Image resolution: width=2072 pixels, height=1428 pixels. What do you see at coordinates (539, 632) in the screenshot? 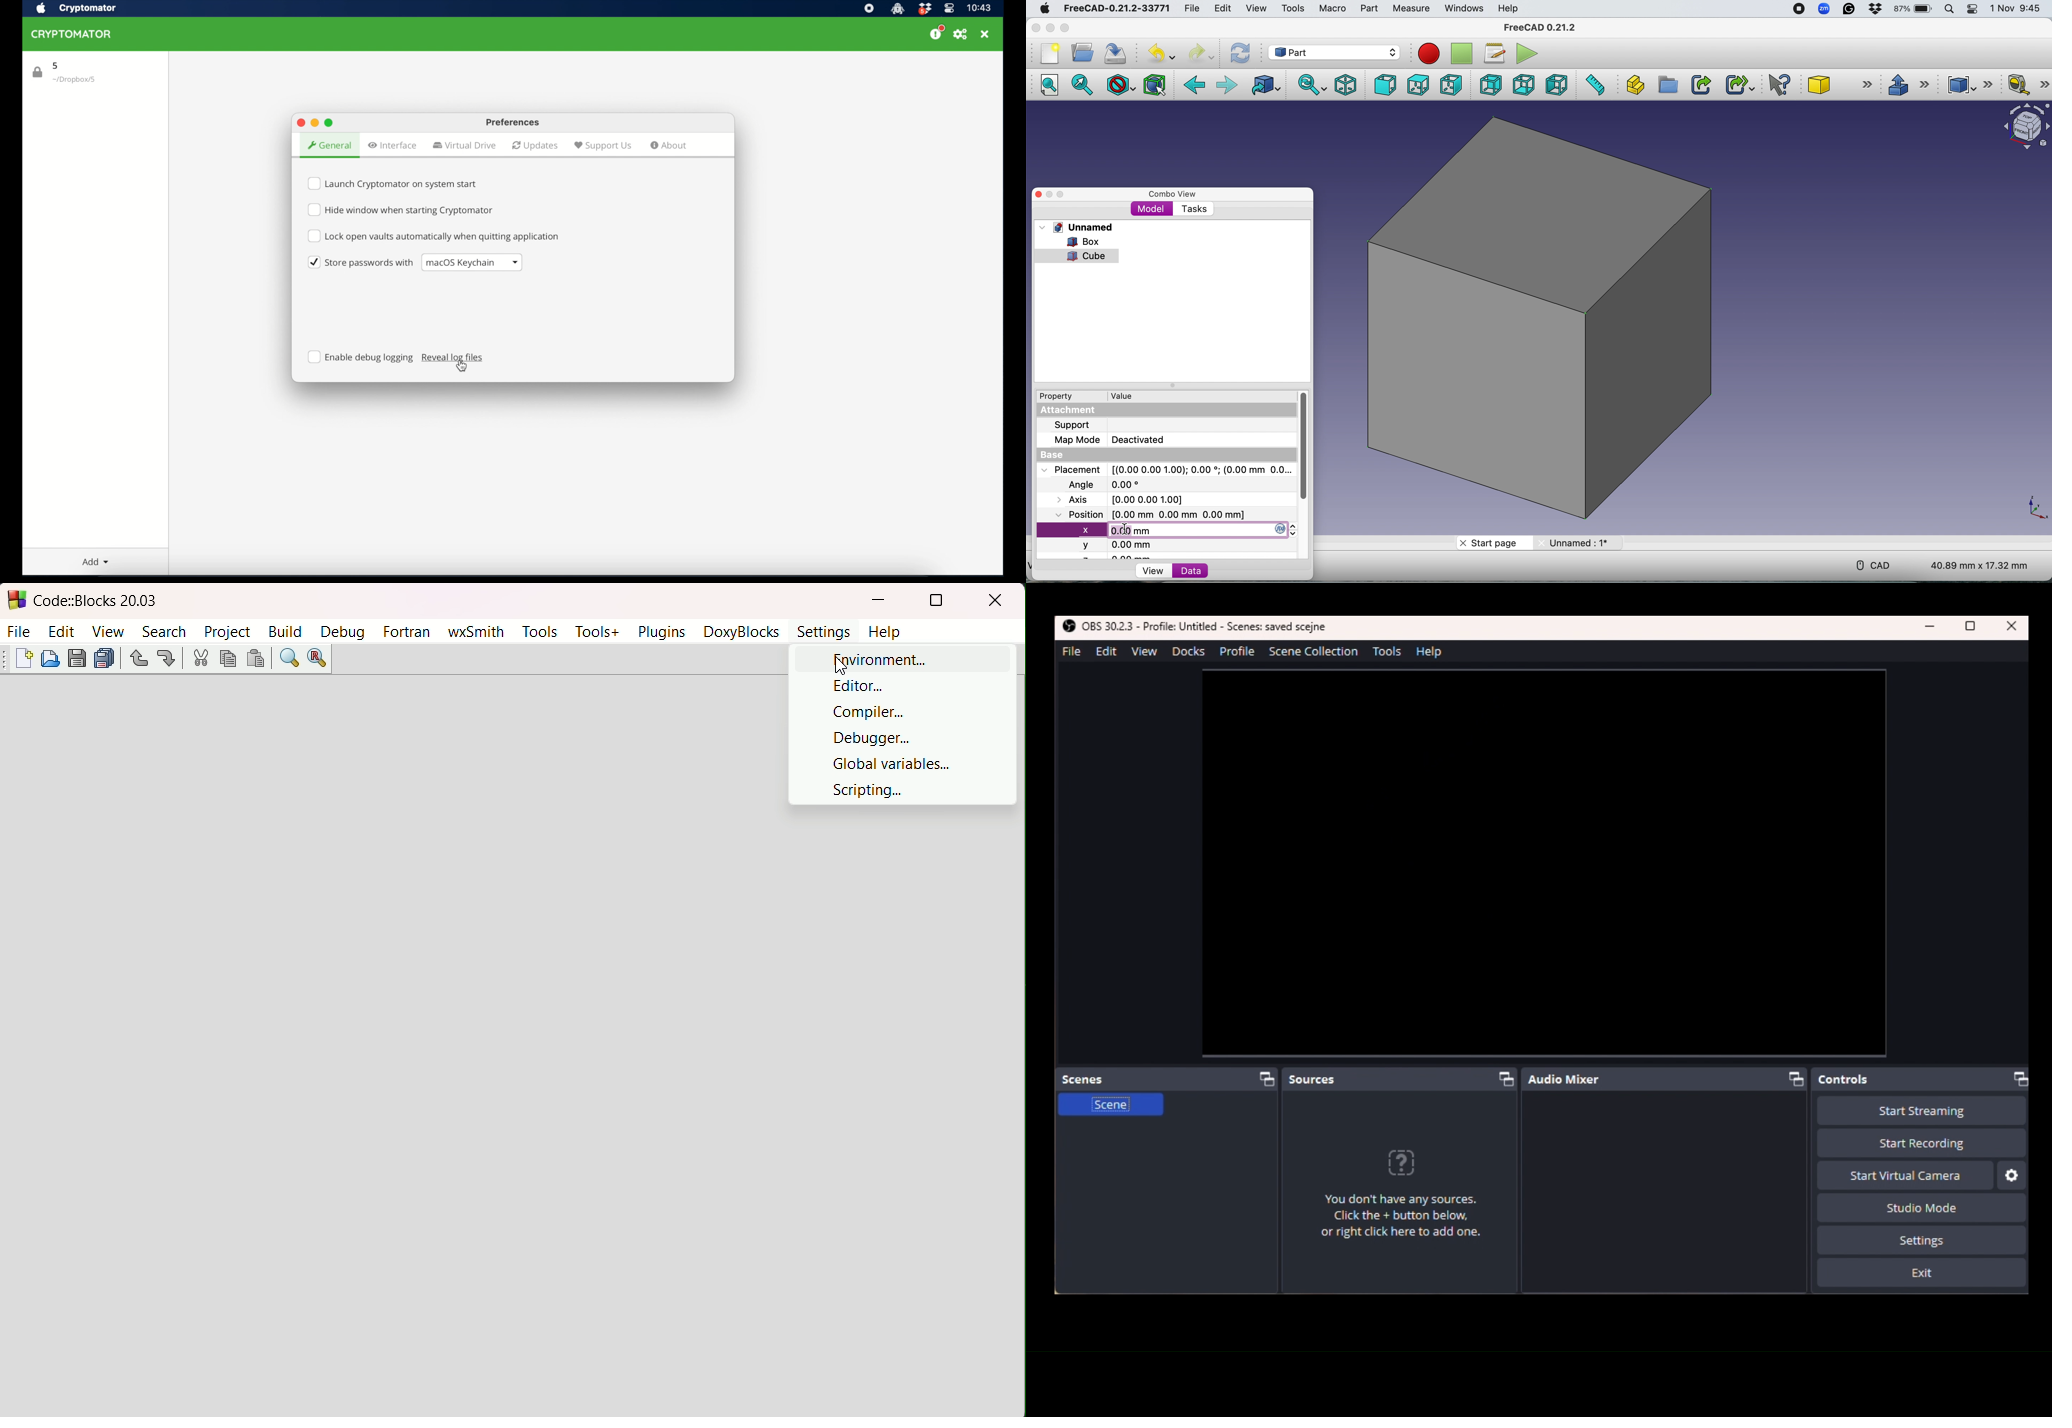
I see `tools` at bounding box center [539, 632].